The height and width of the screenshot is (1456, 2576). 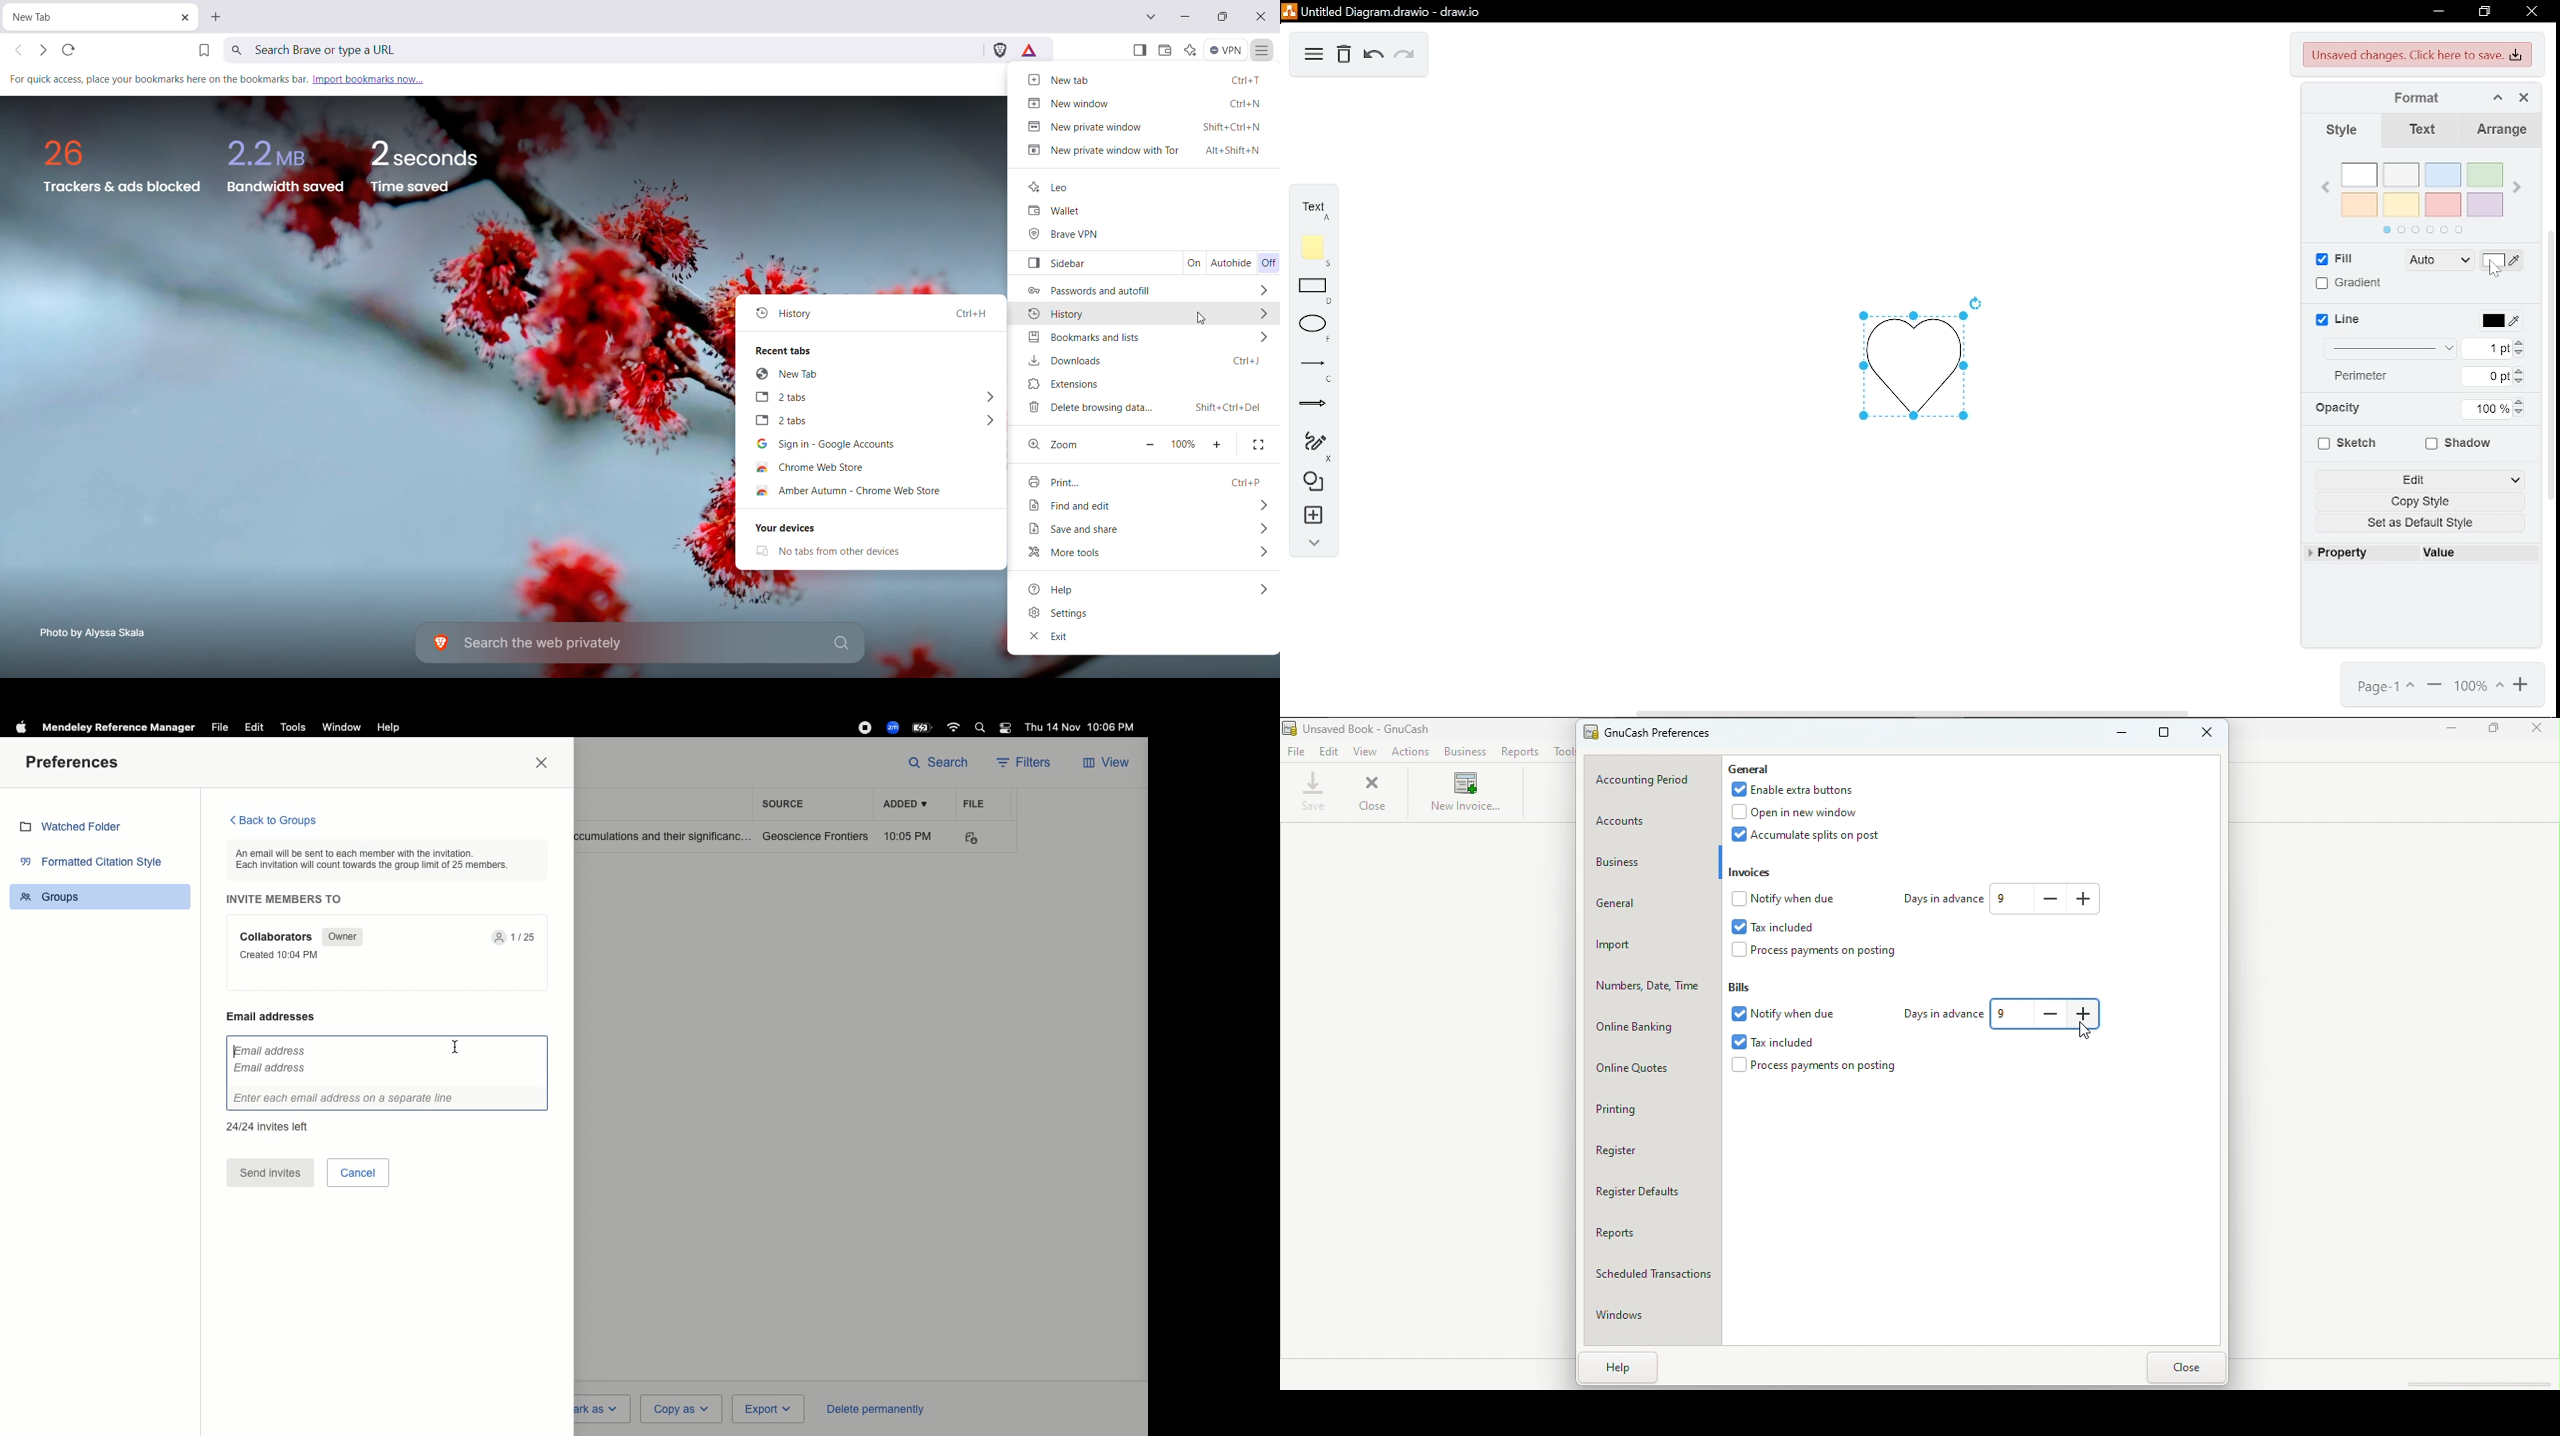 I want to click on Mendeley reference manager, so click(x=120, y=728).